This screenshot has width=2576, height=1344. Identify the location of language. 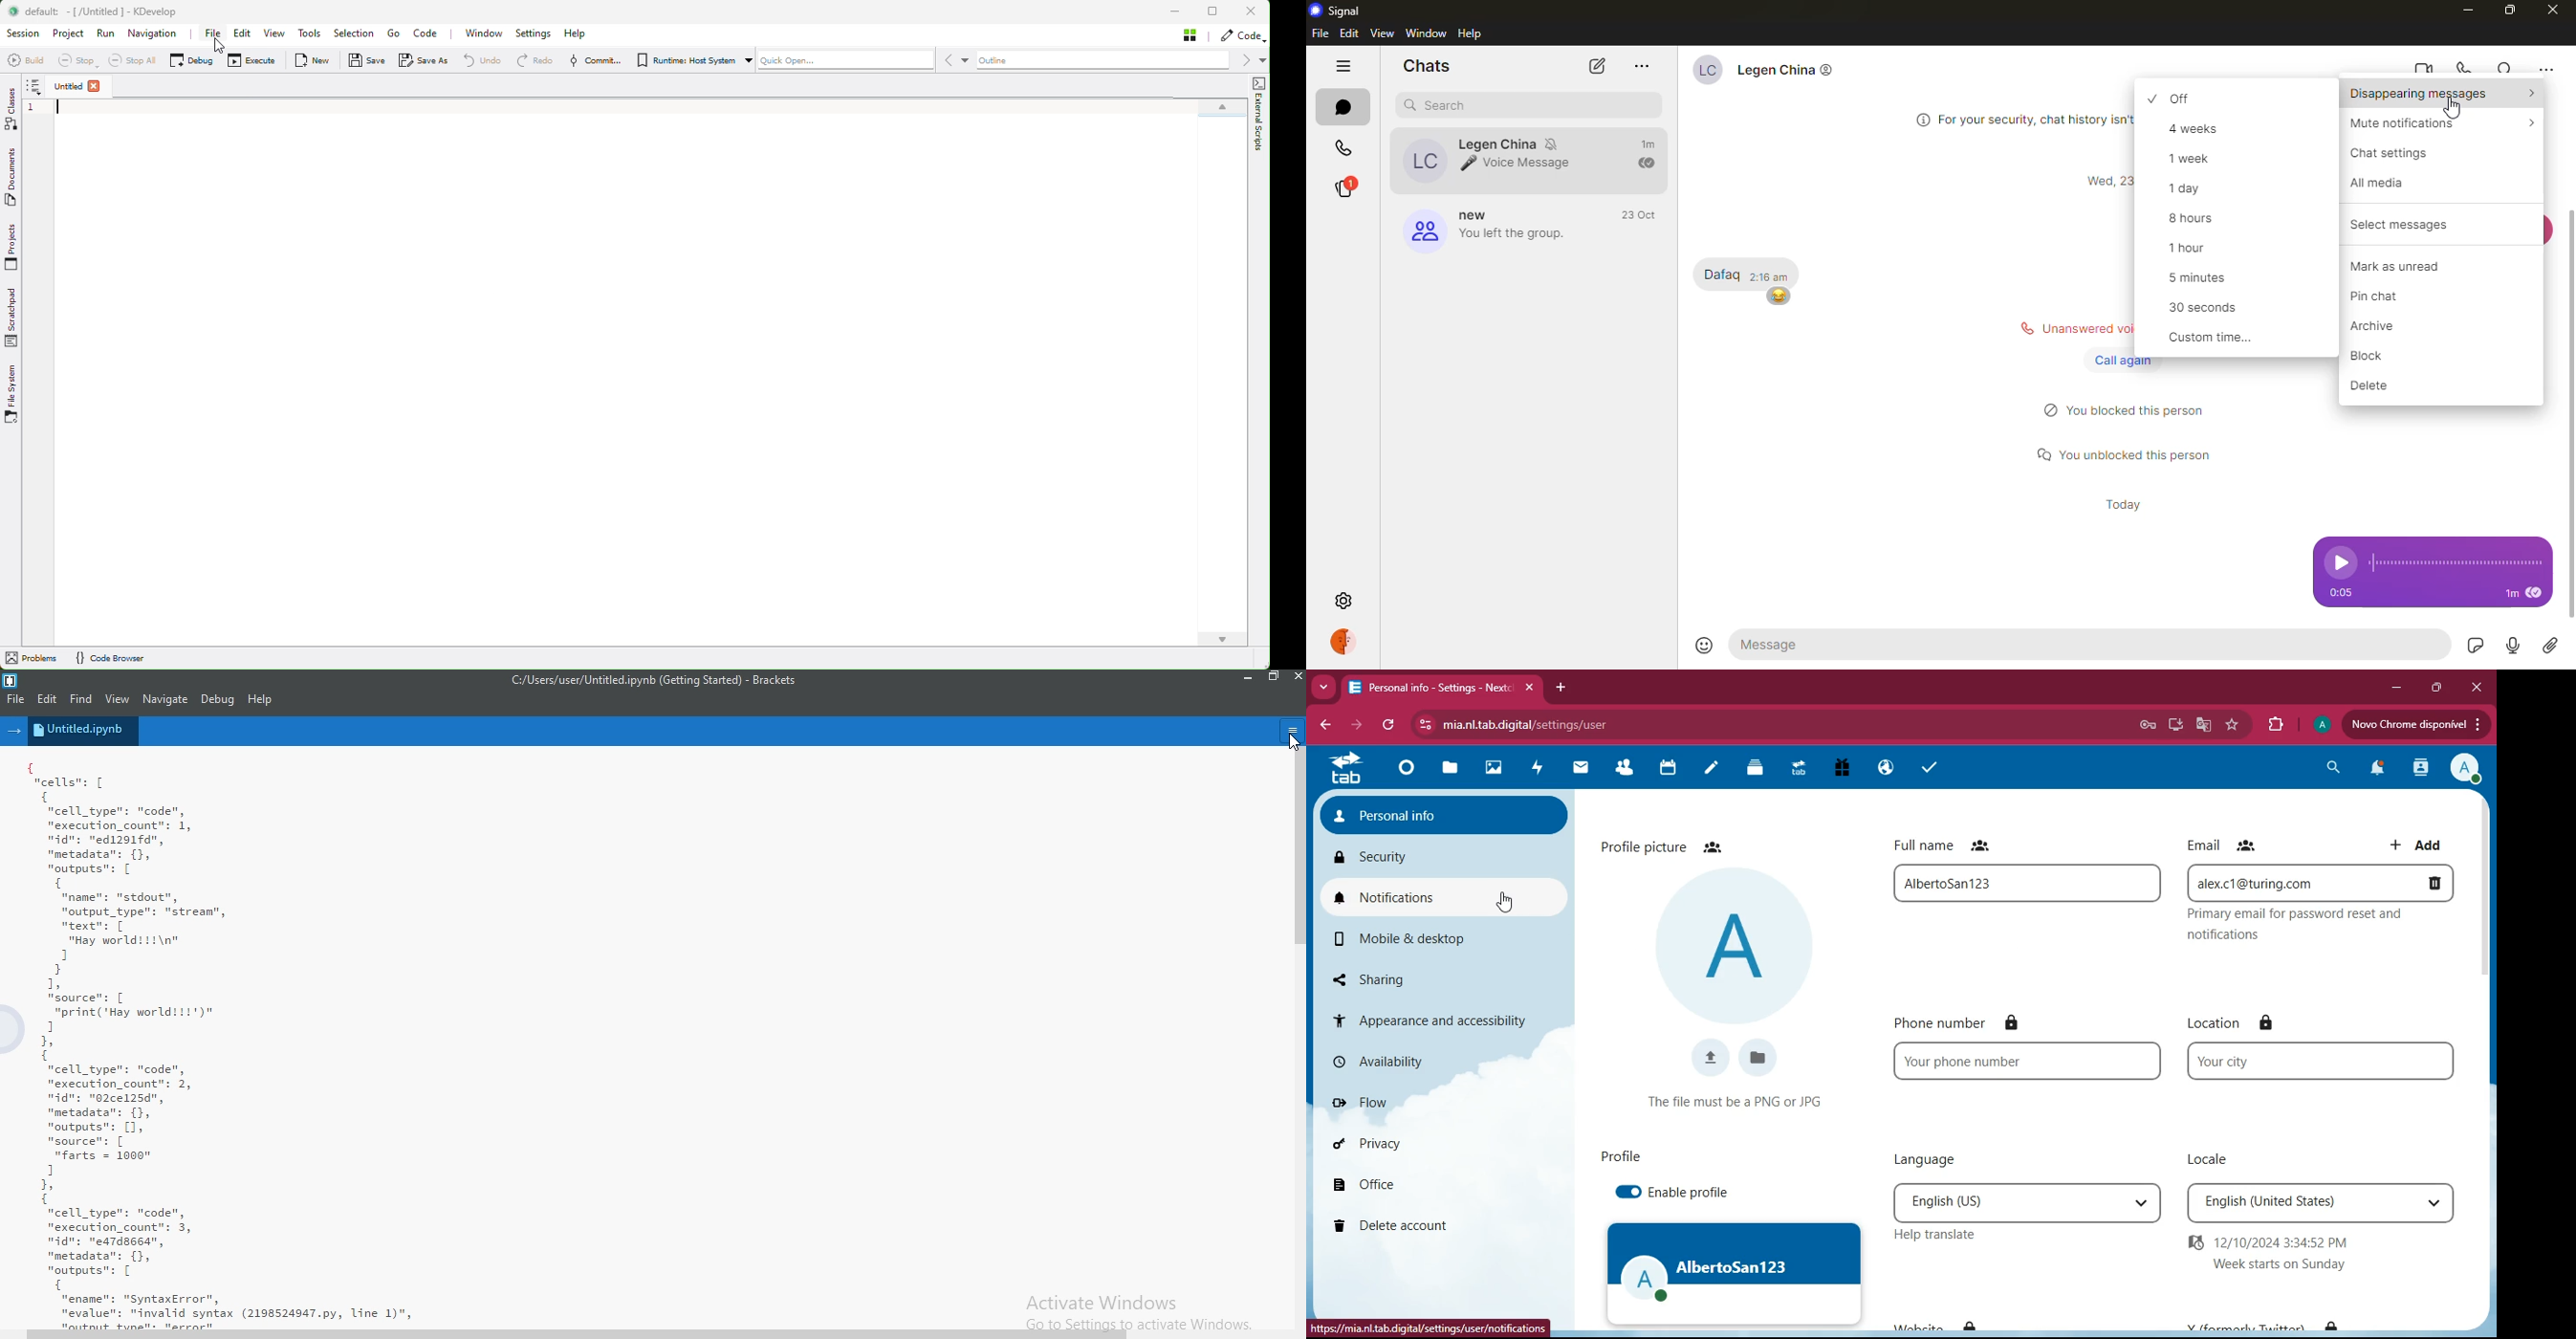
(2022, 1201).